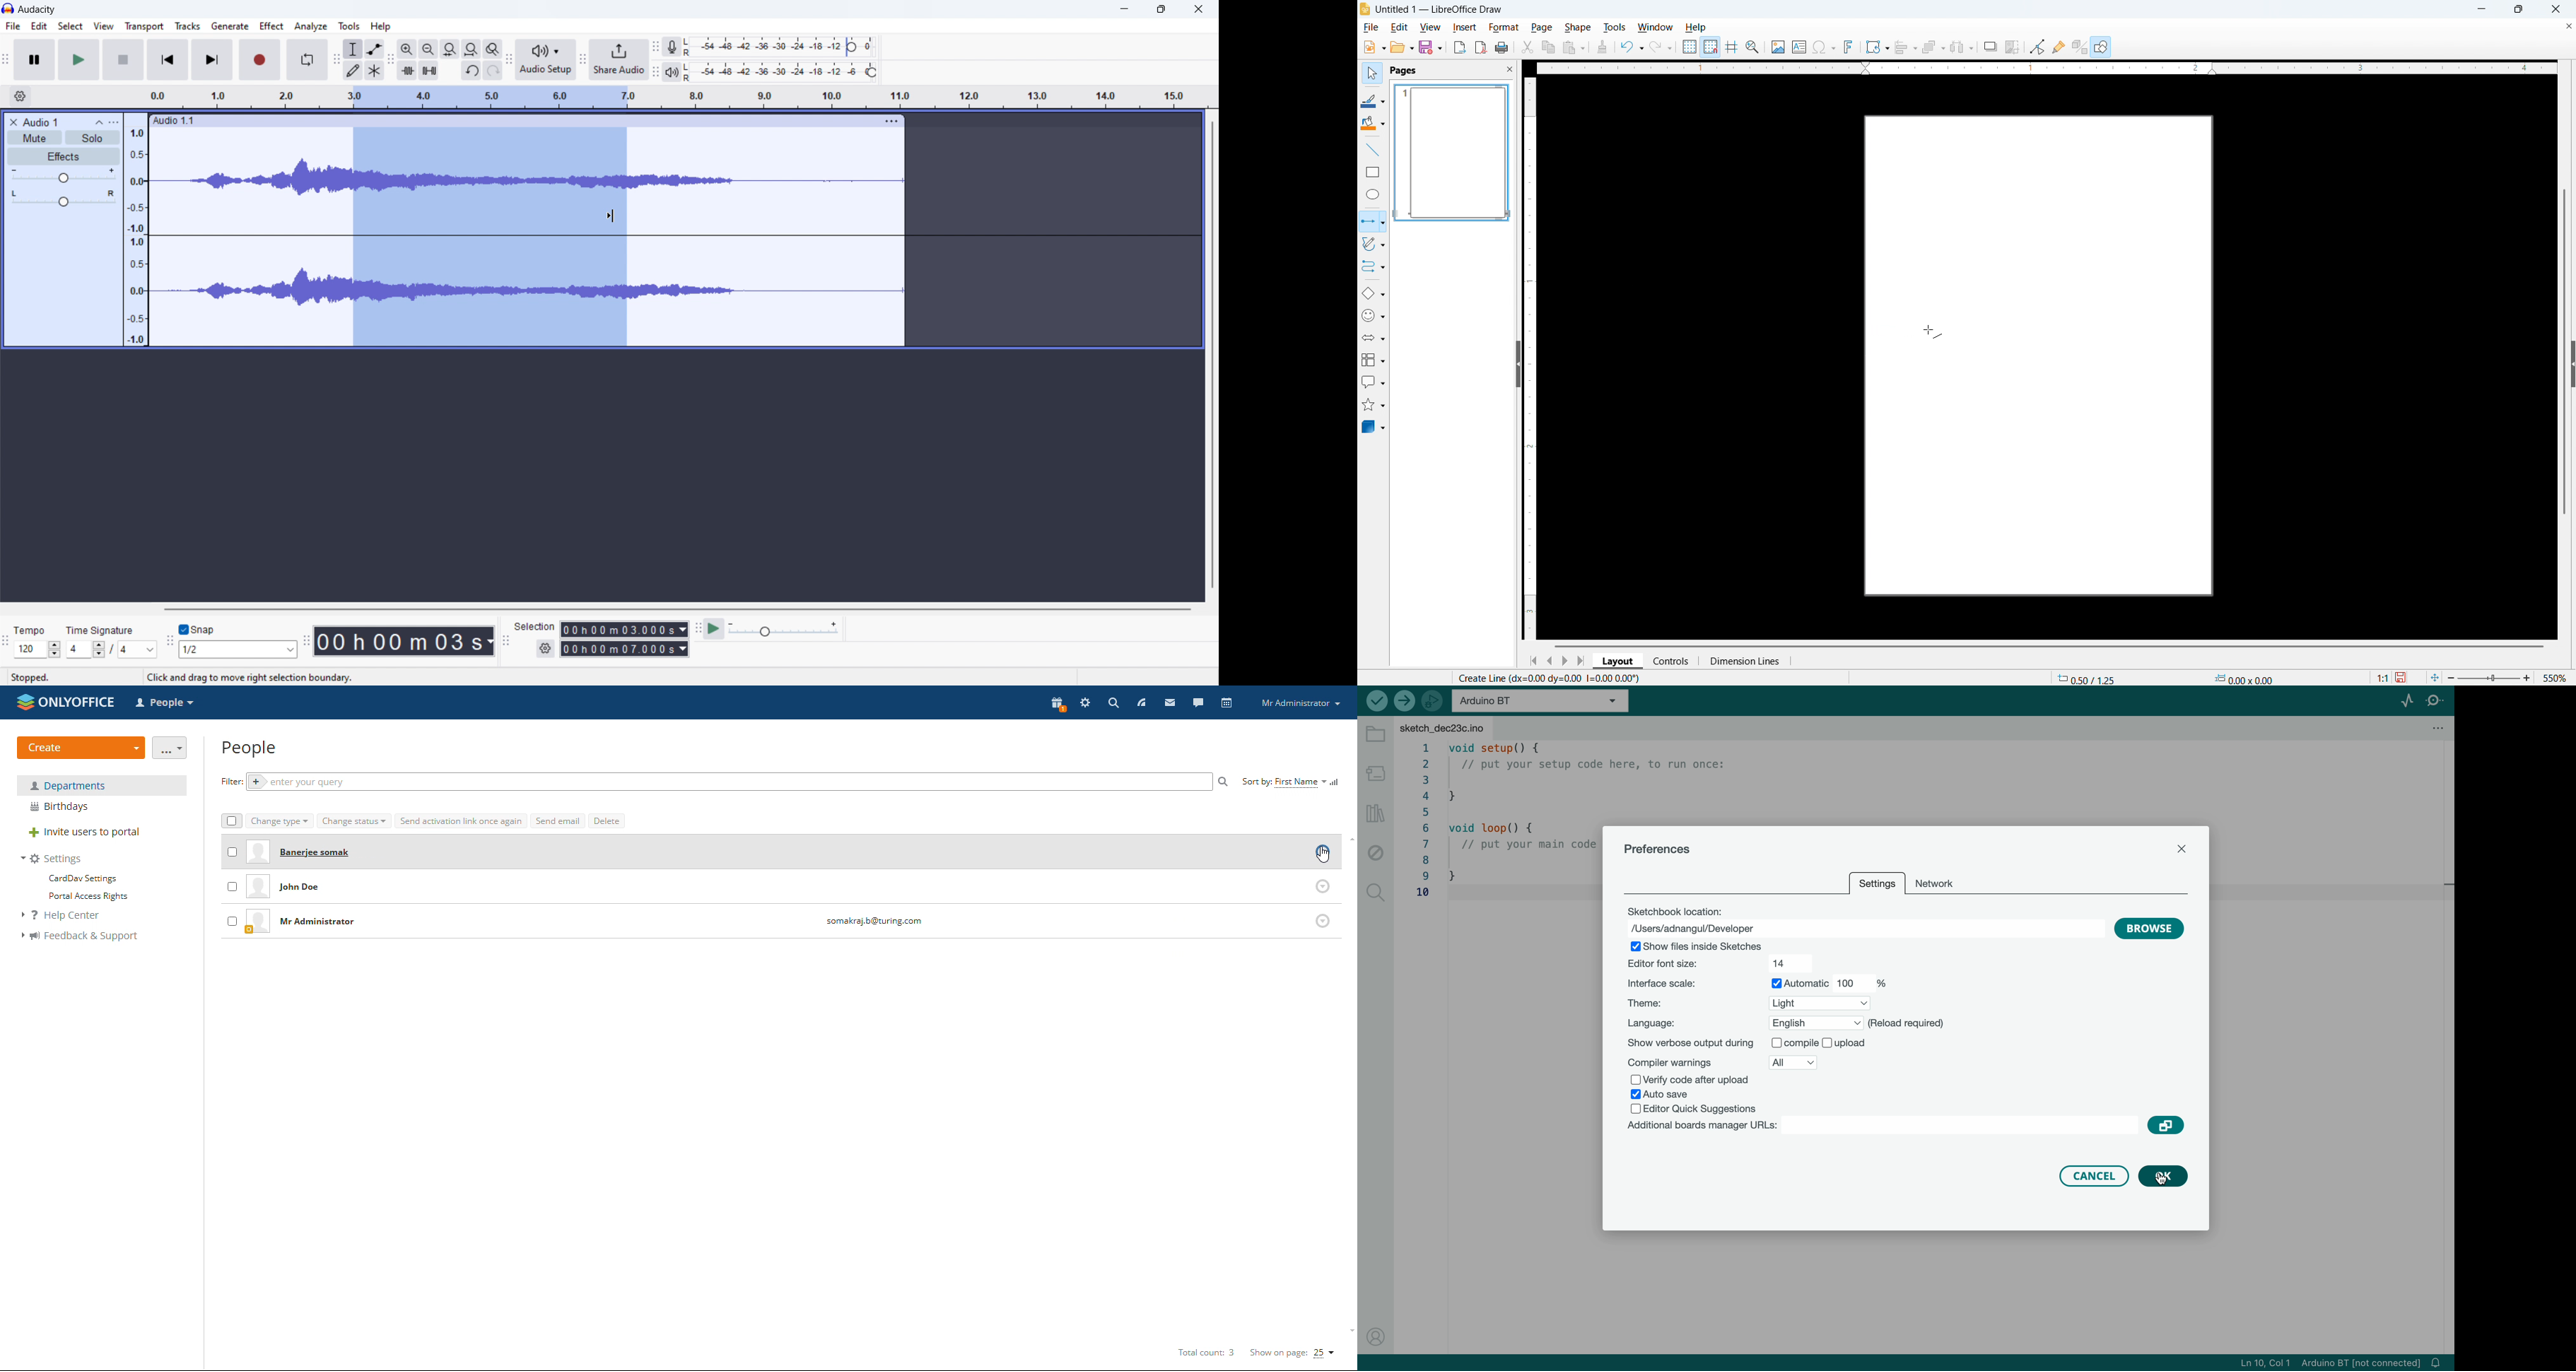 The image size is (2576, 1372). I want to click on Select , so click(1373, 74).